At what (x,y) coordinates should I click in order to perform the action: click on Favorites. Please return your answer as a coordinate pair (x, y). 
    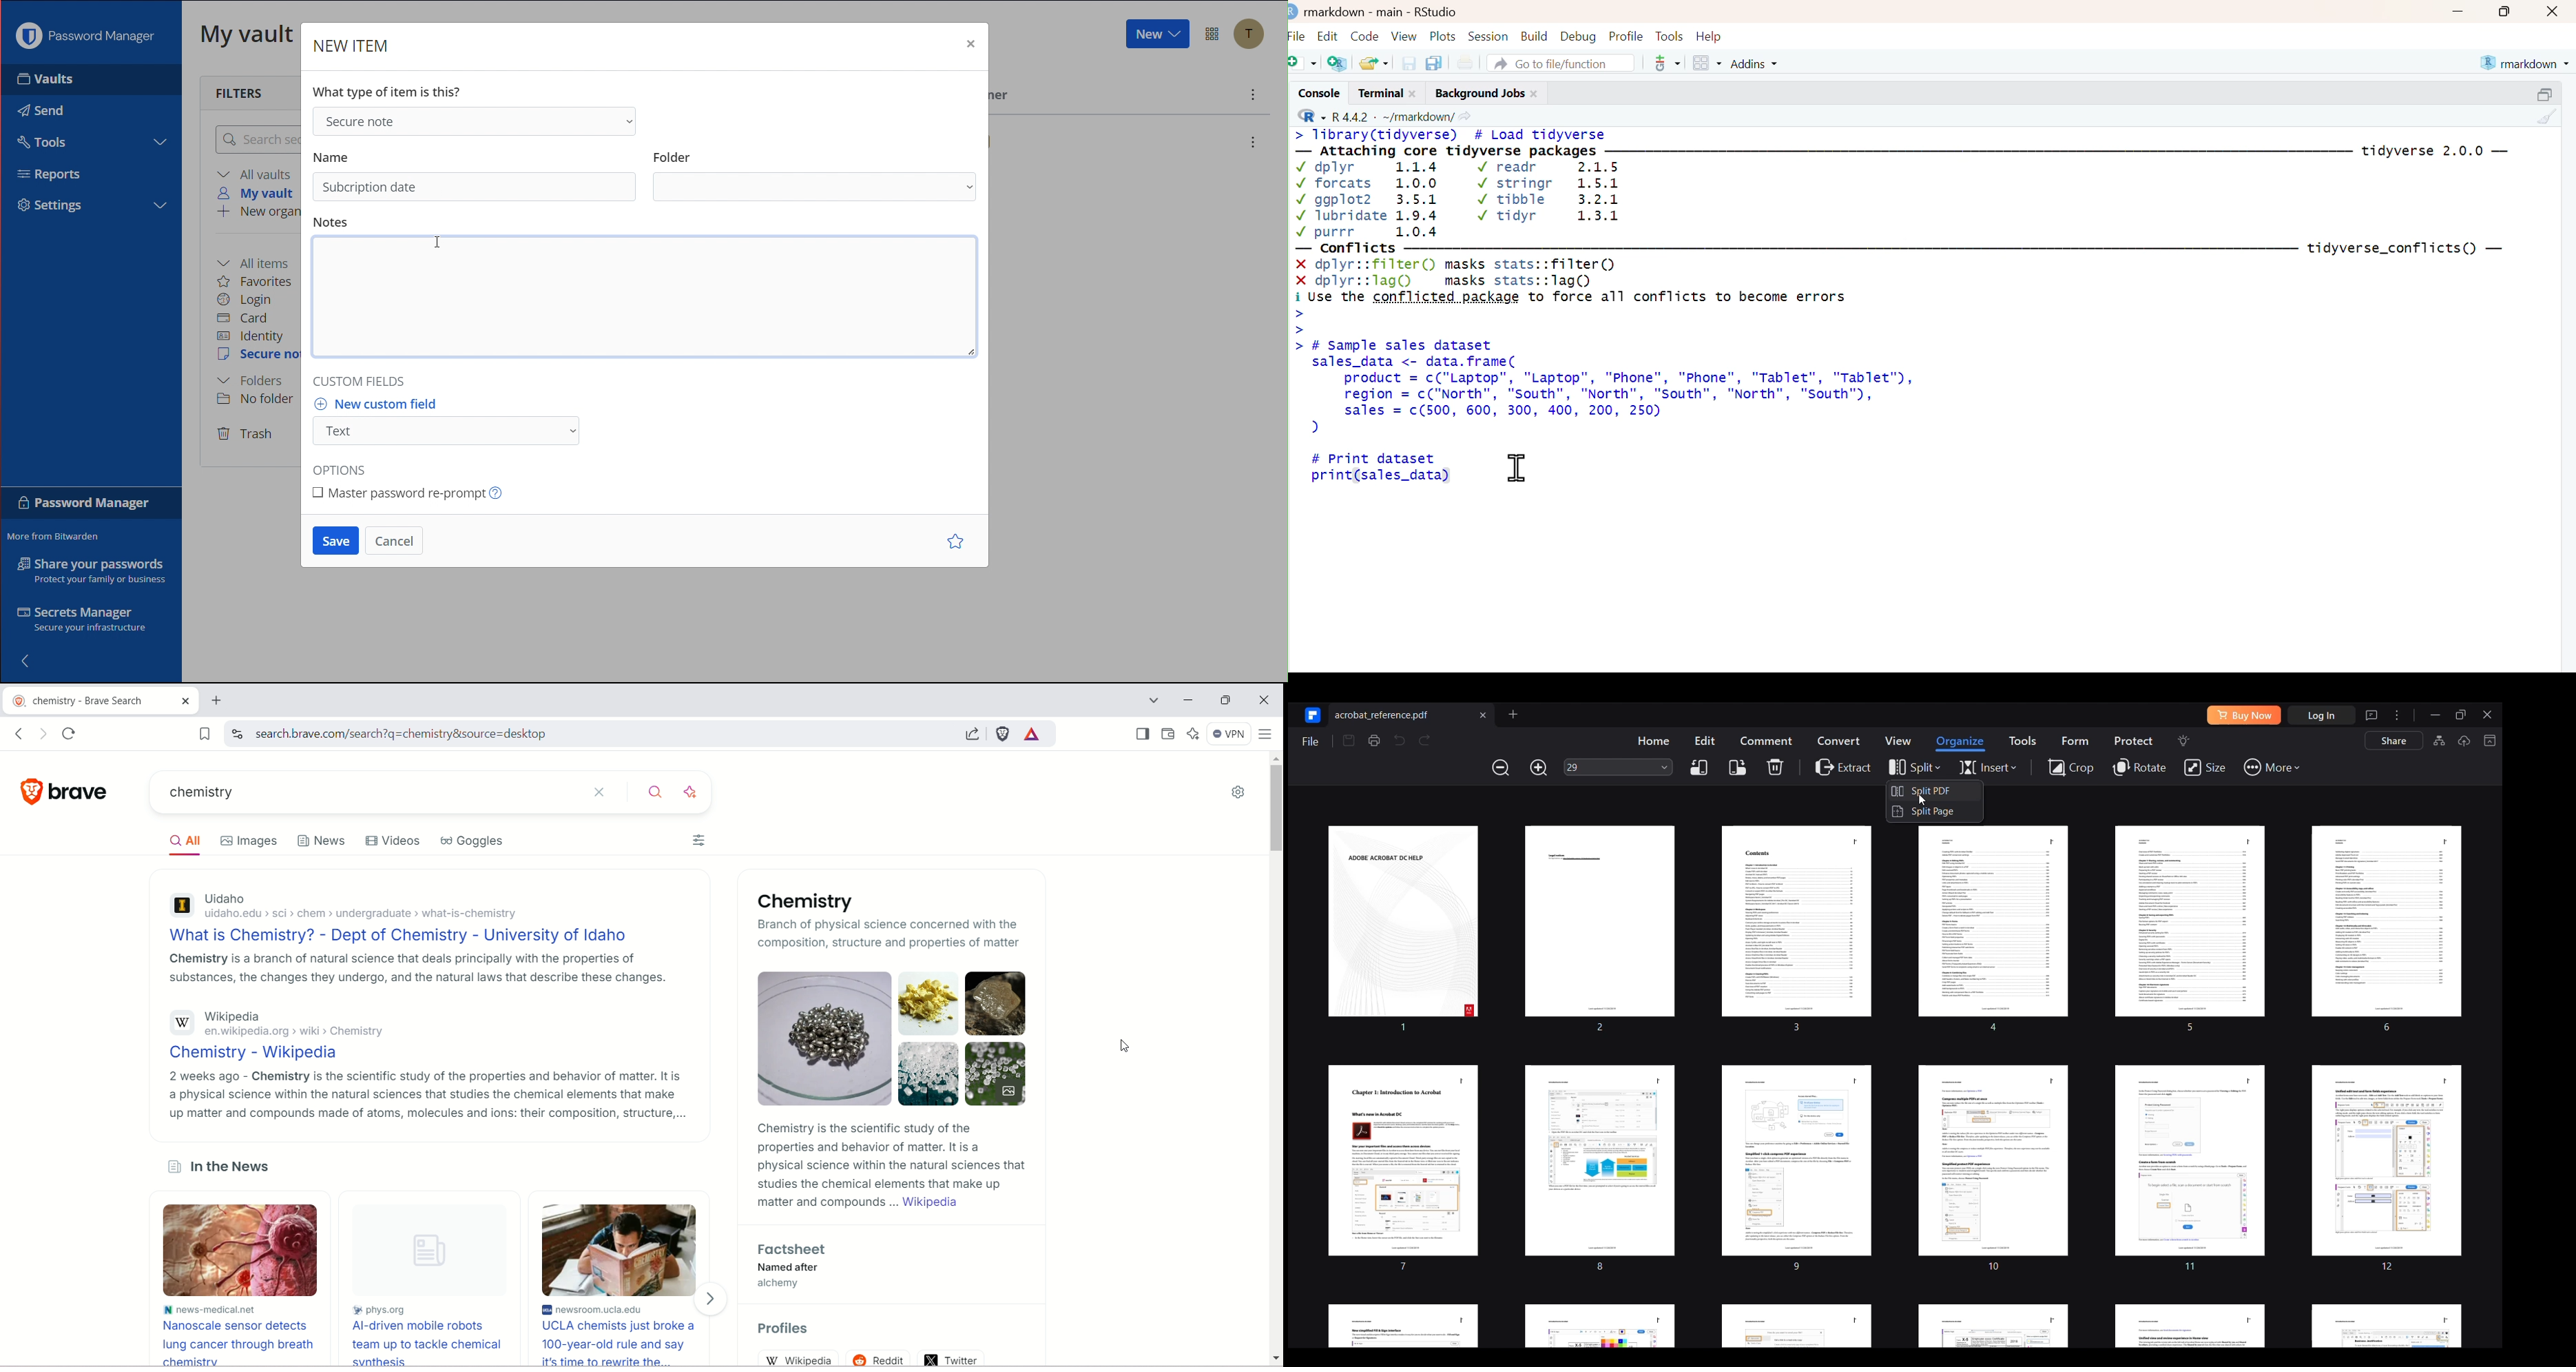
    Looking at the image, I should click on (256, 281).